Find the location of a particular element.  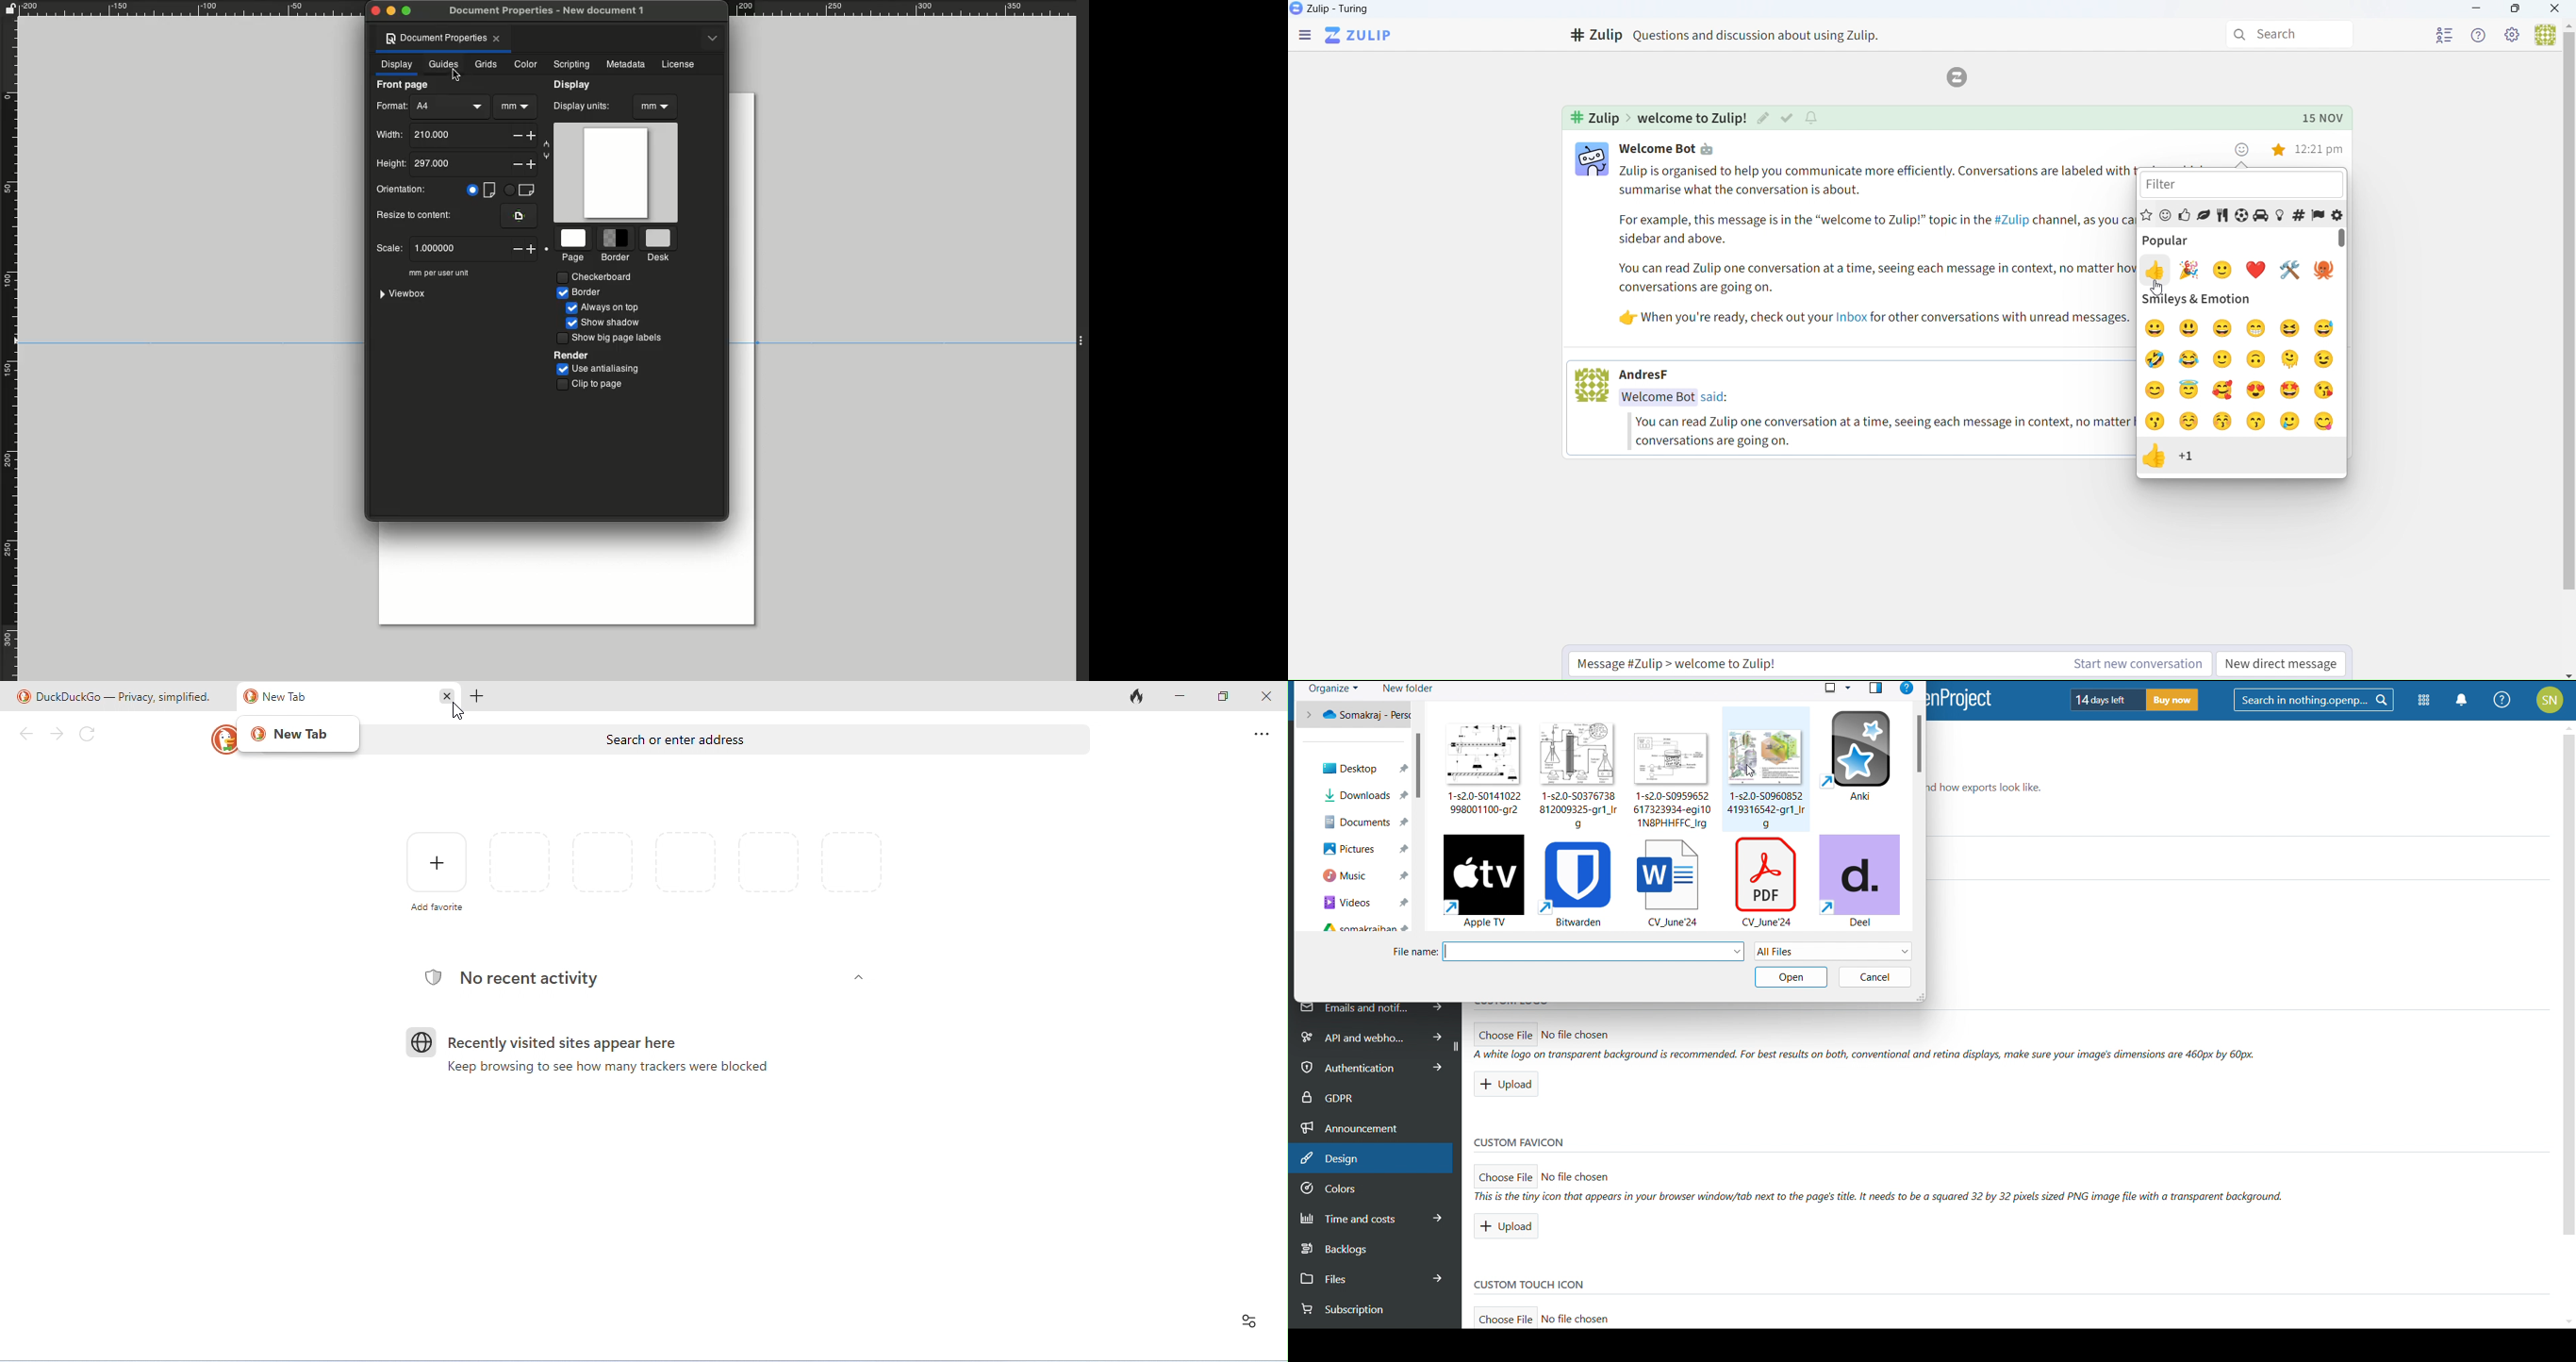

laugh with tears is located at coordinates (2190, 360).